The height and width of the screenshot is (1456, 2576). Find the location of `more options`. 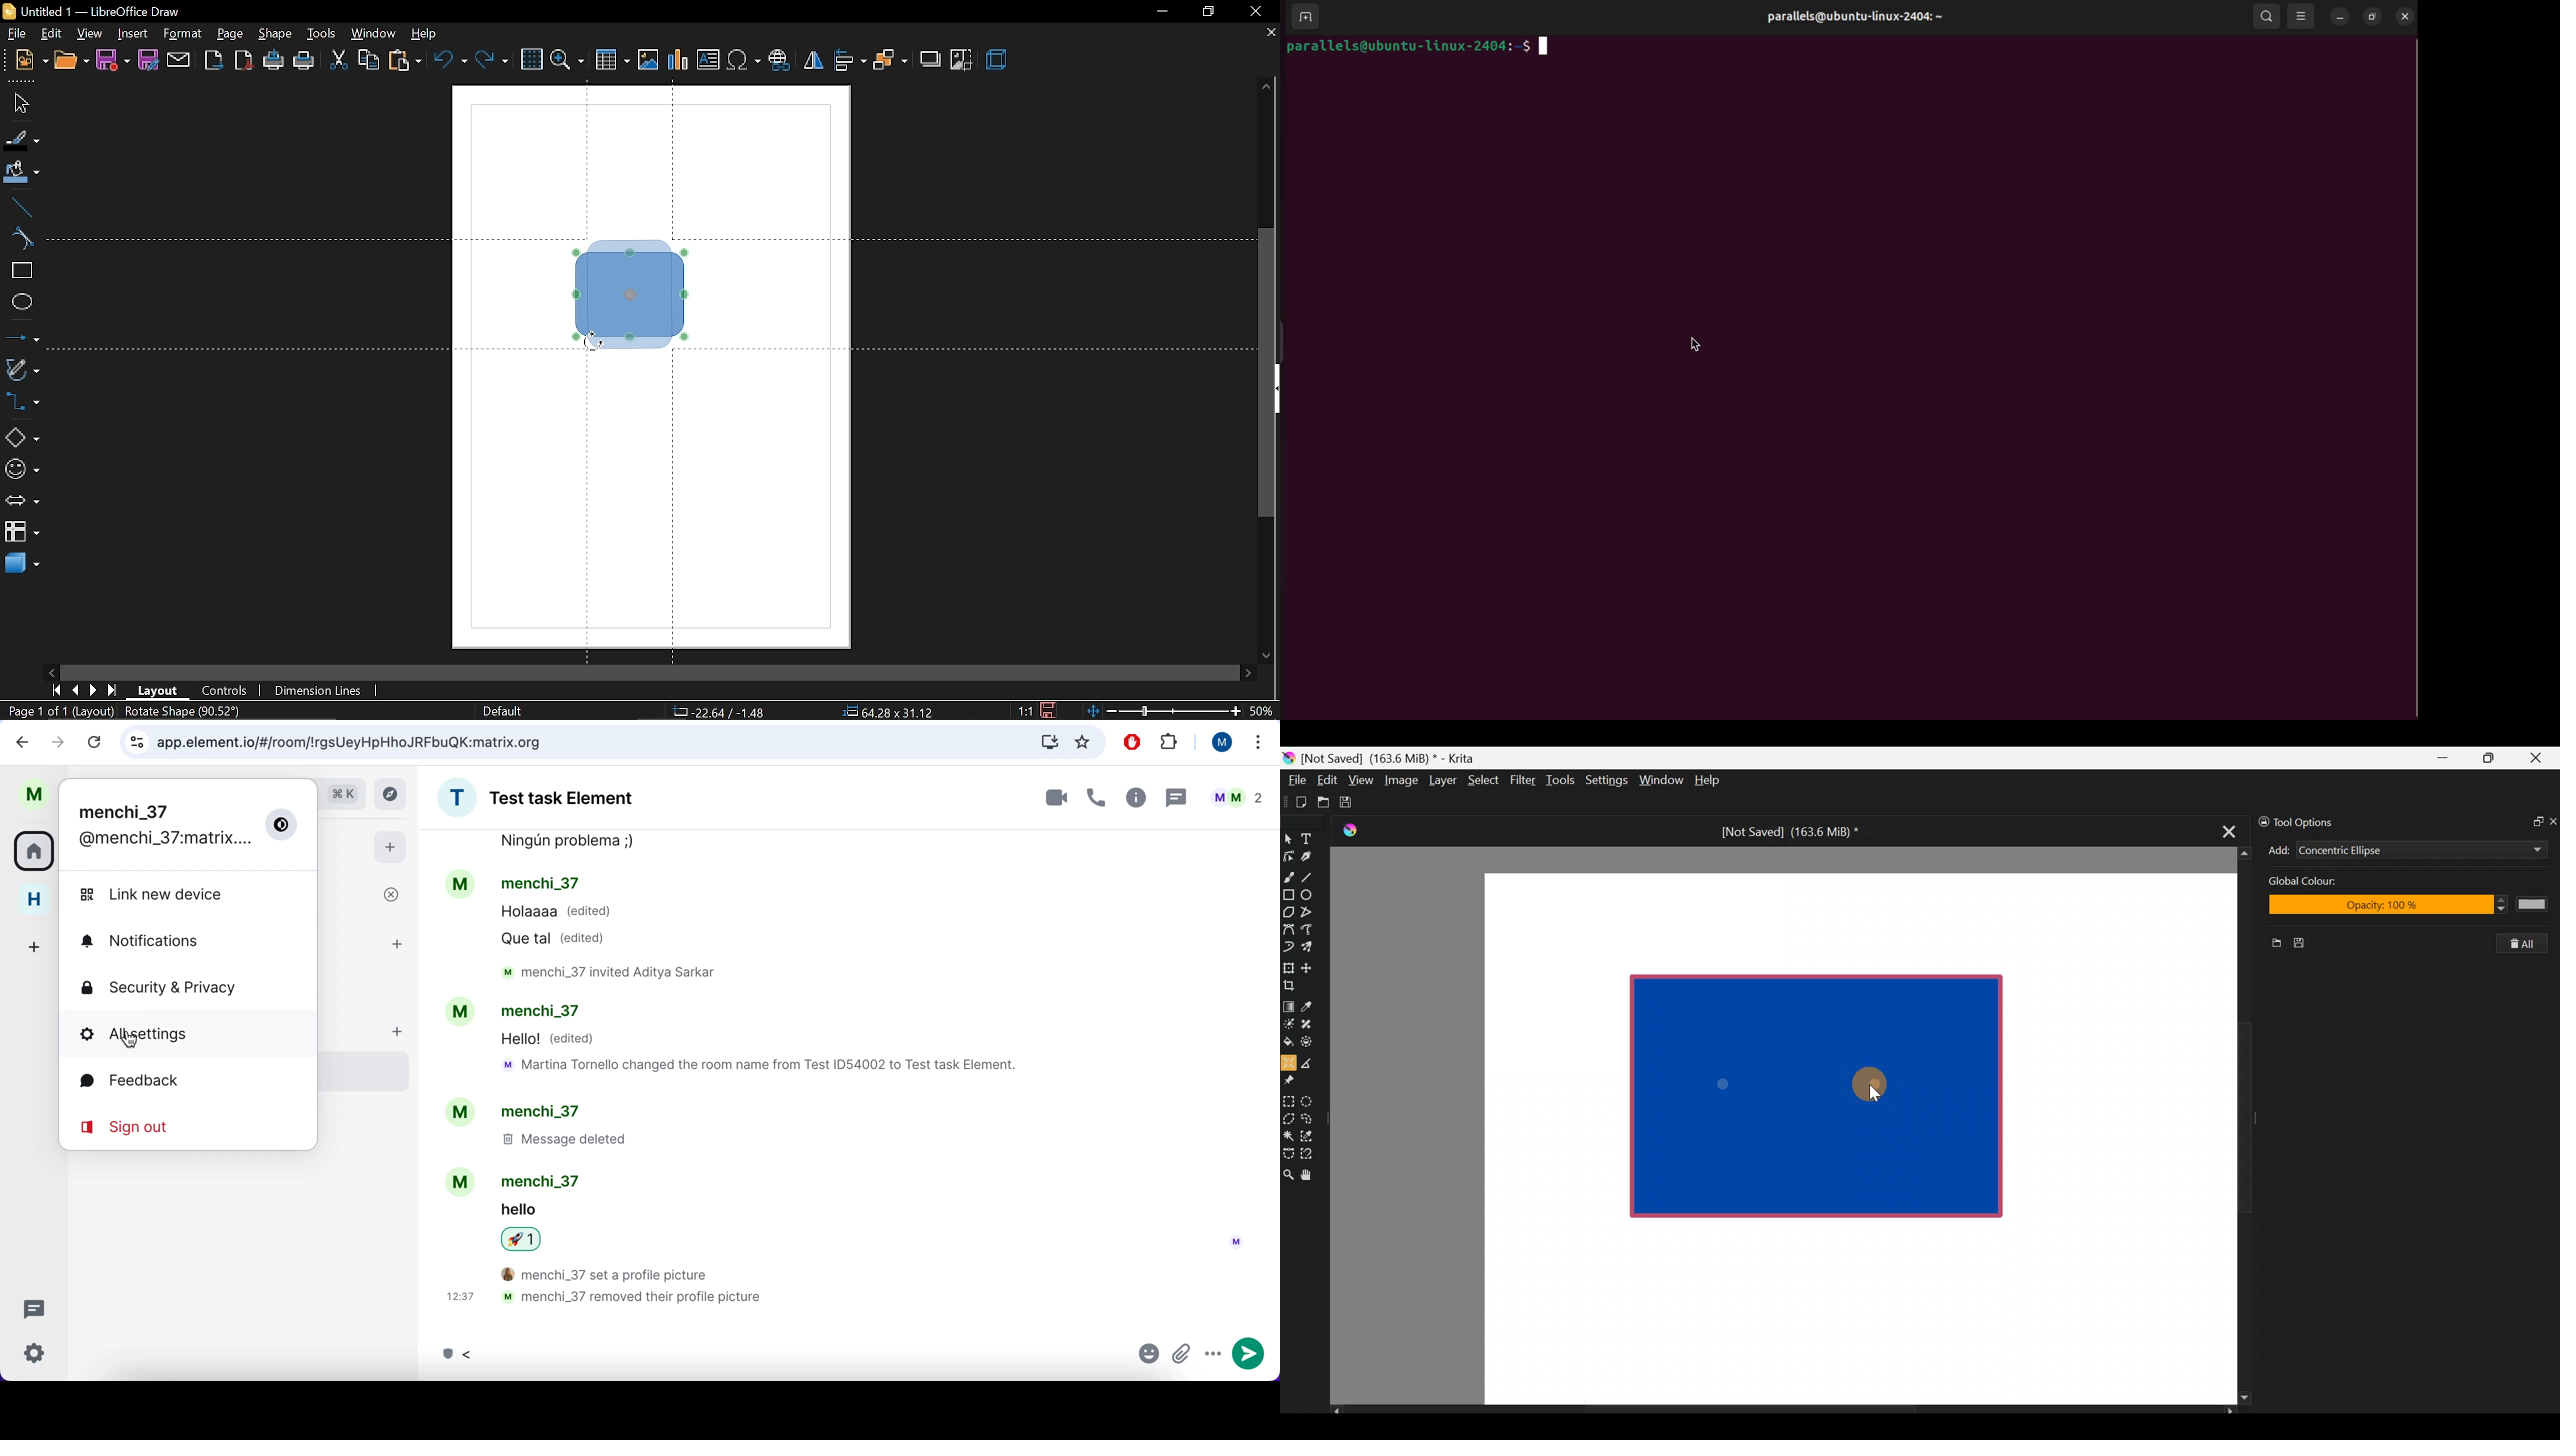

more options is located at coordinates (1258, 742).